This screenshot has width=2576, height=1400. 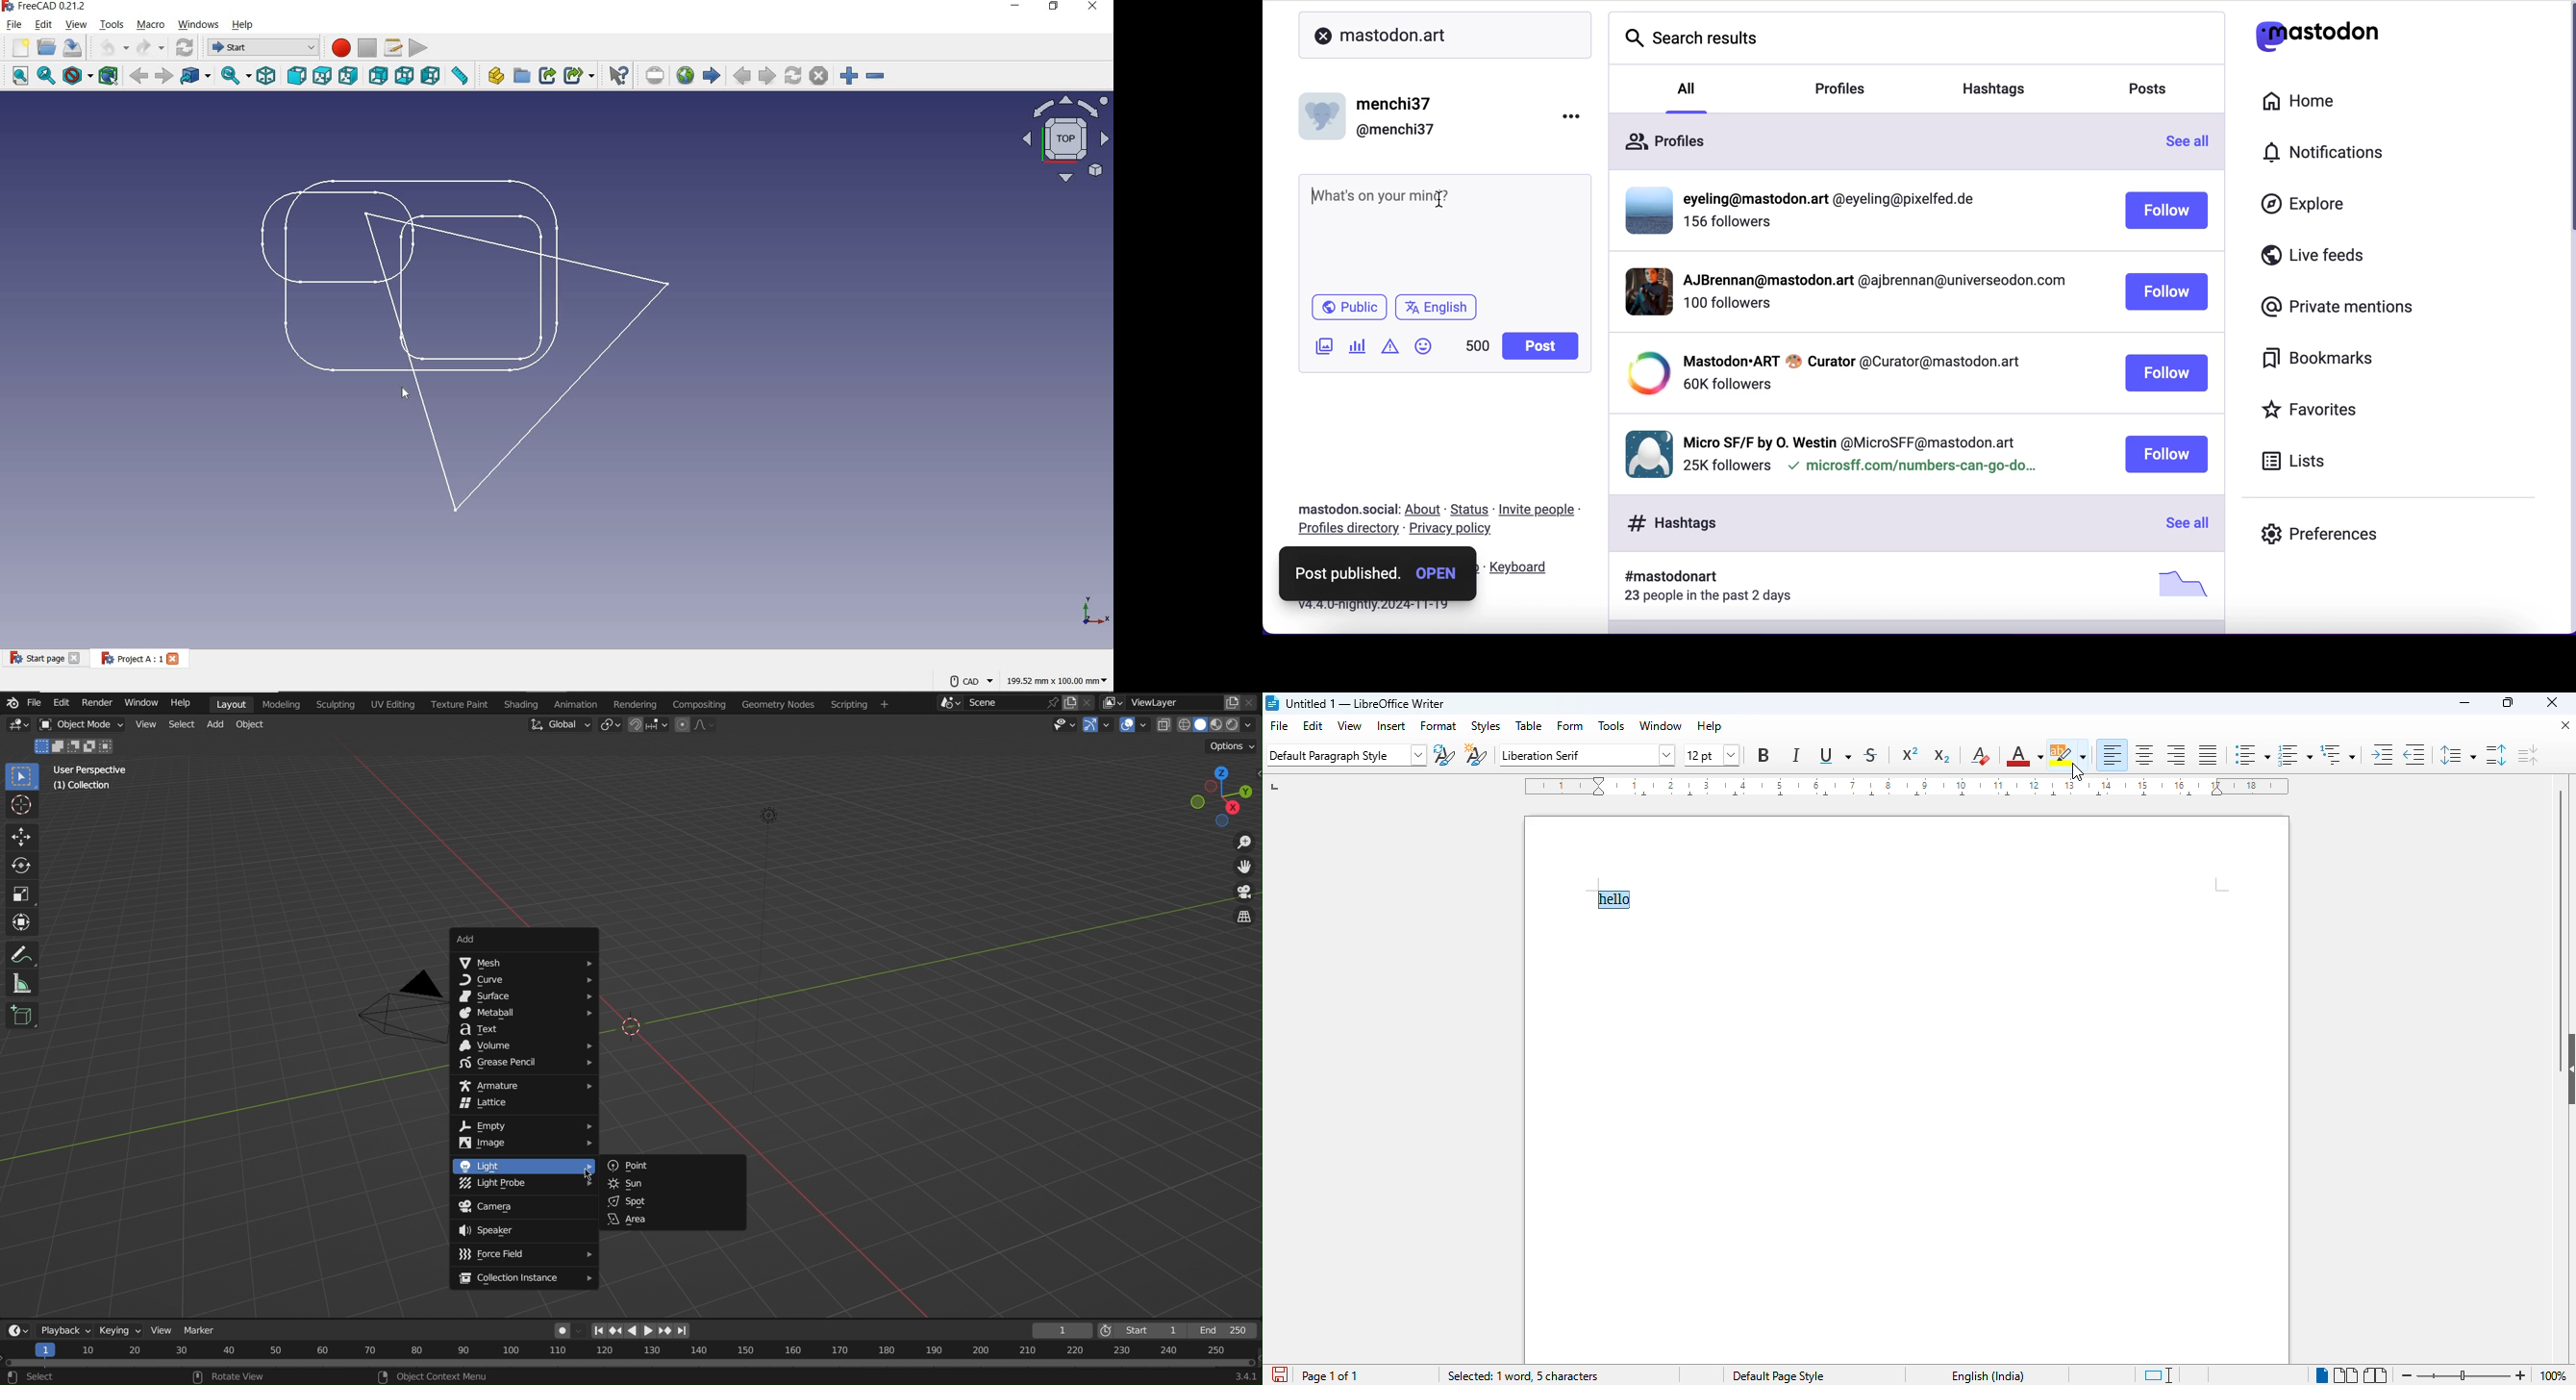 What do you see at coordinates (105, 75) in the screenshot?
I see `BOUNDING BOX` at bounding box center [105, 75].